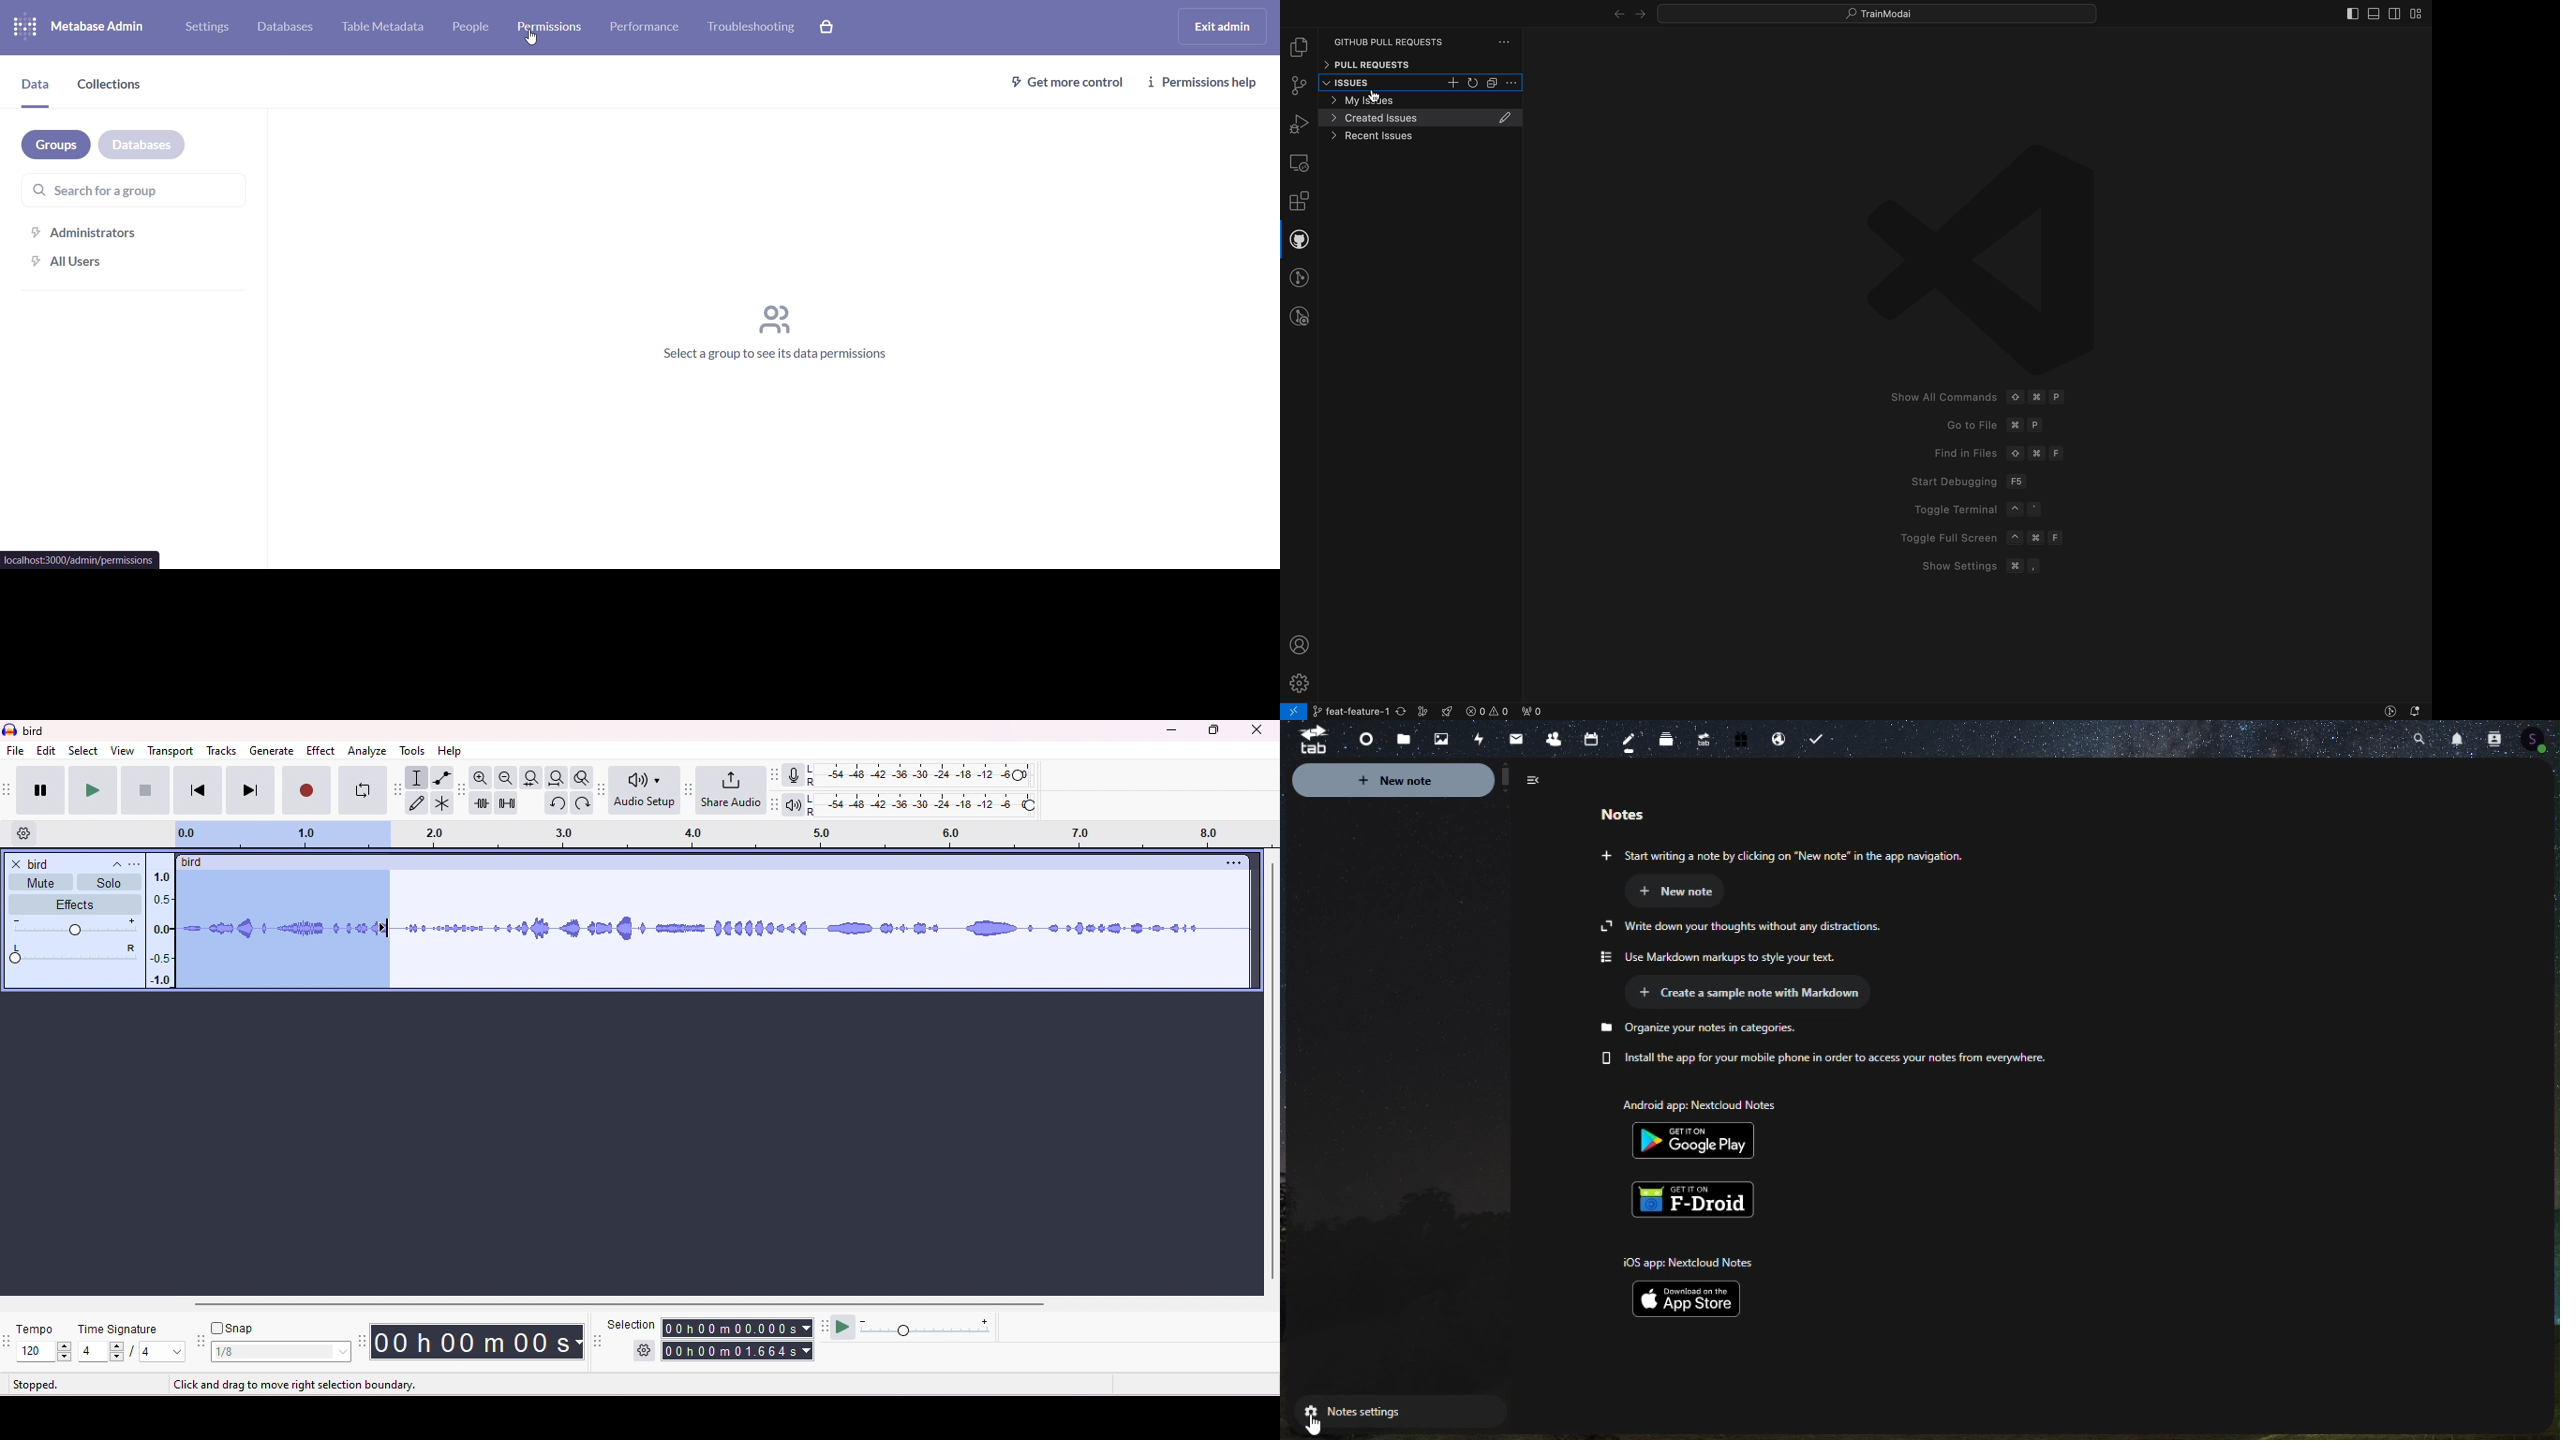  I want to click on edit tool bar, so click(462, 790).